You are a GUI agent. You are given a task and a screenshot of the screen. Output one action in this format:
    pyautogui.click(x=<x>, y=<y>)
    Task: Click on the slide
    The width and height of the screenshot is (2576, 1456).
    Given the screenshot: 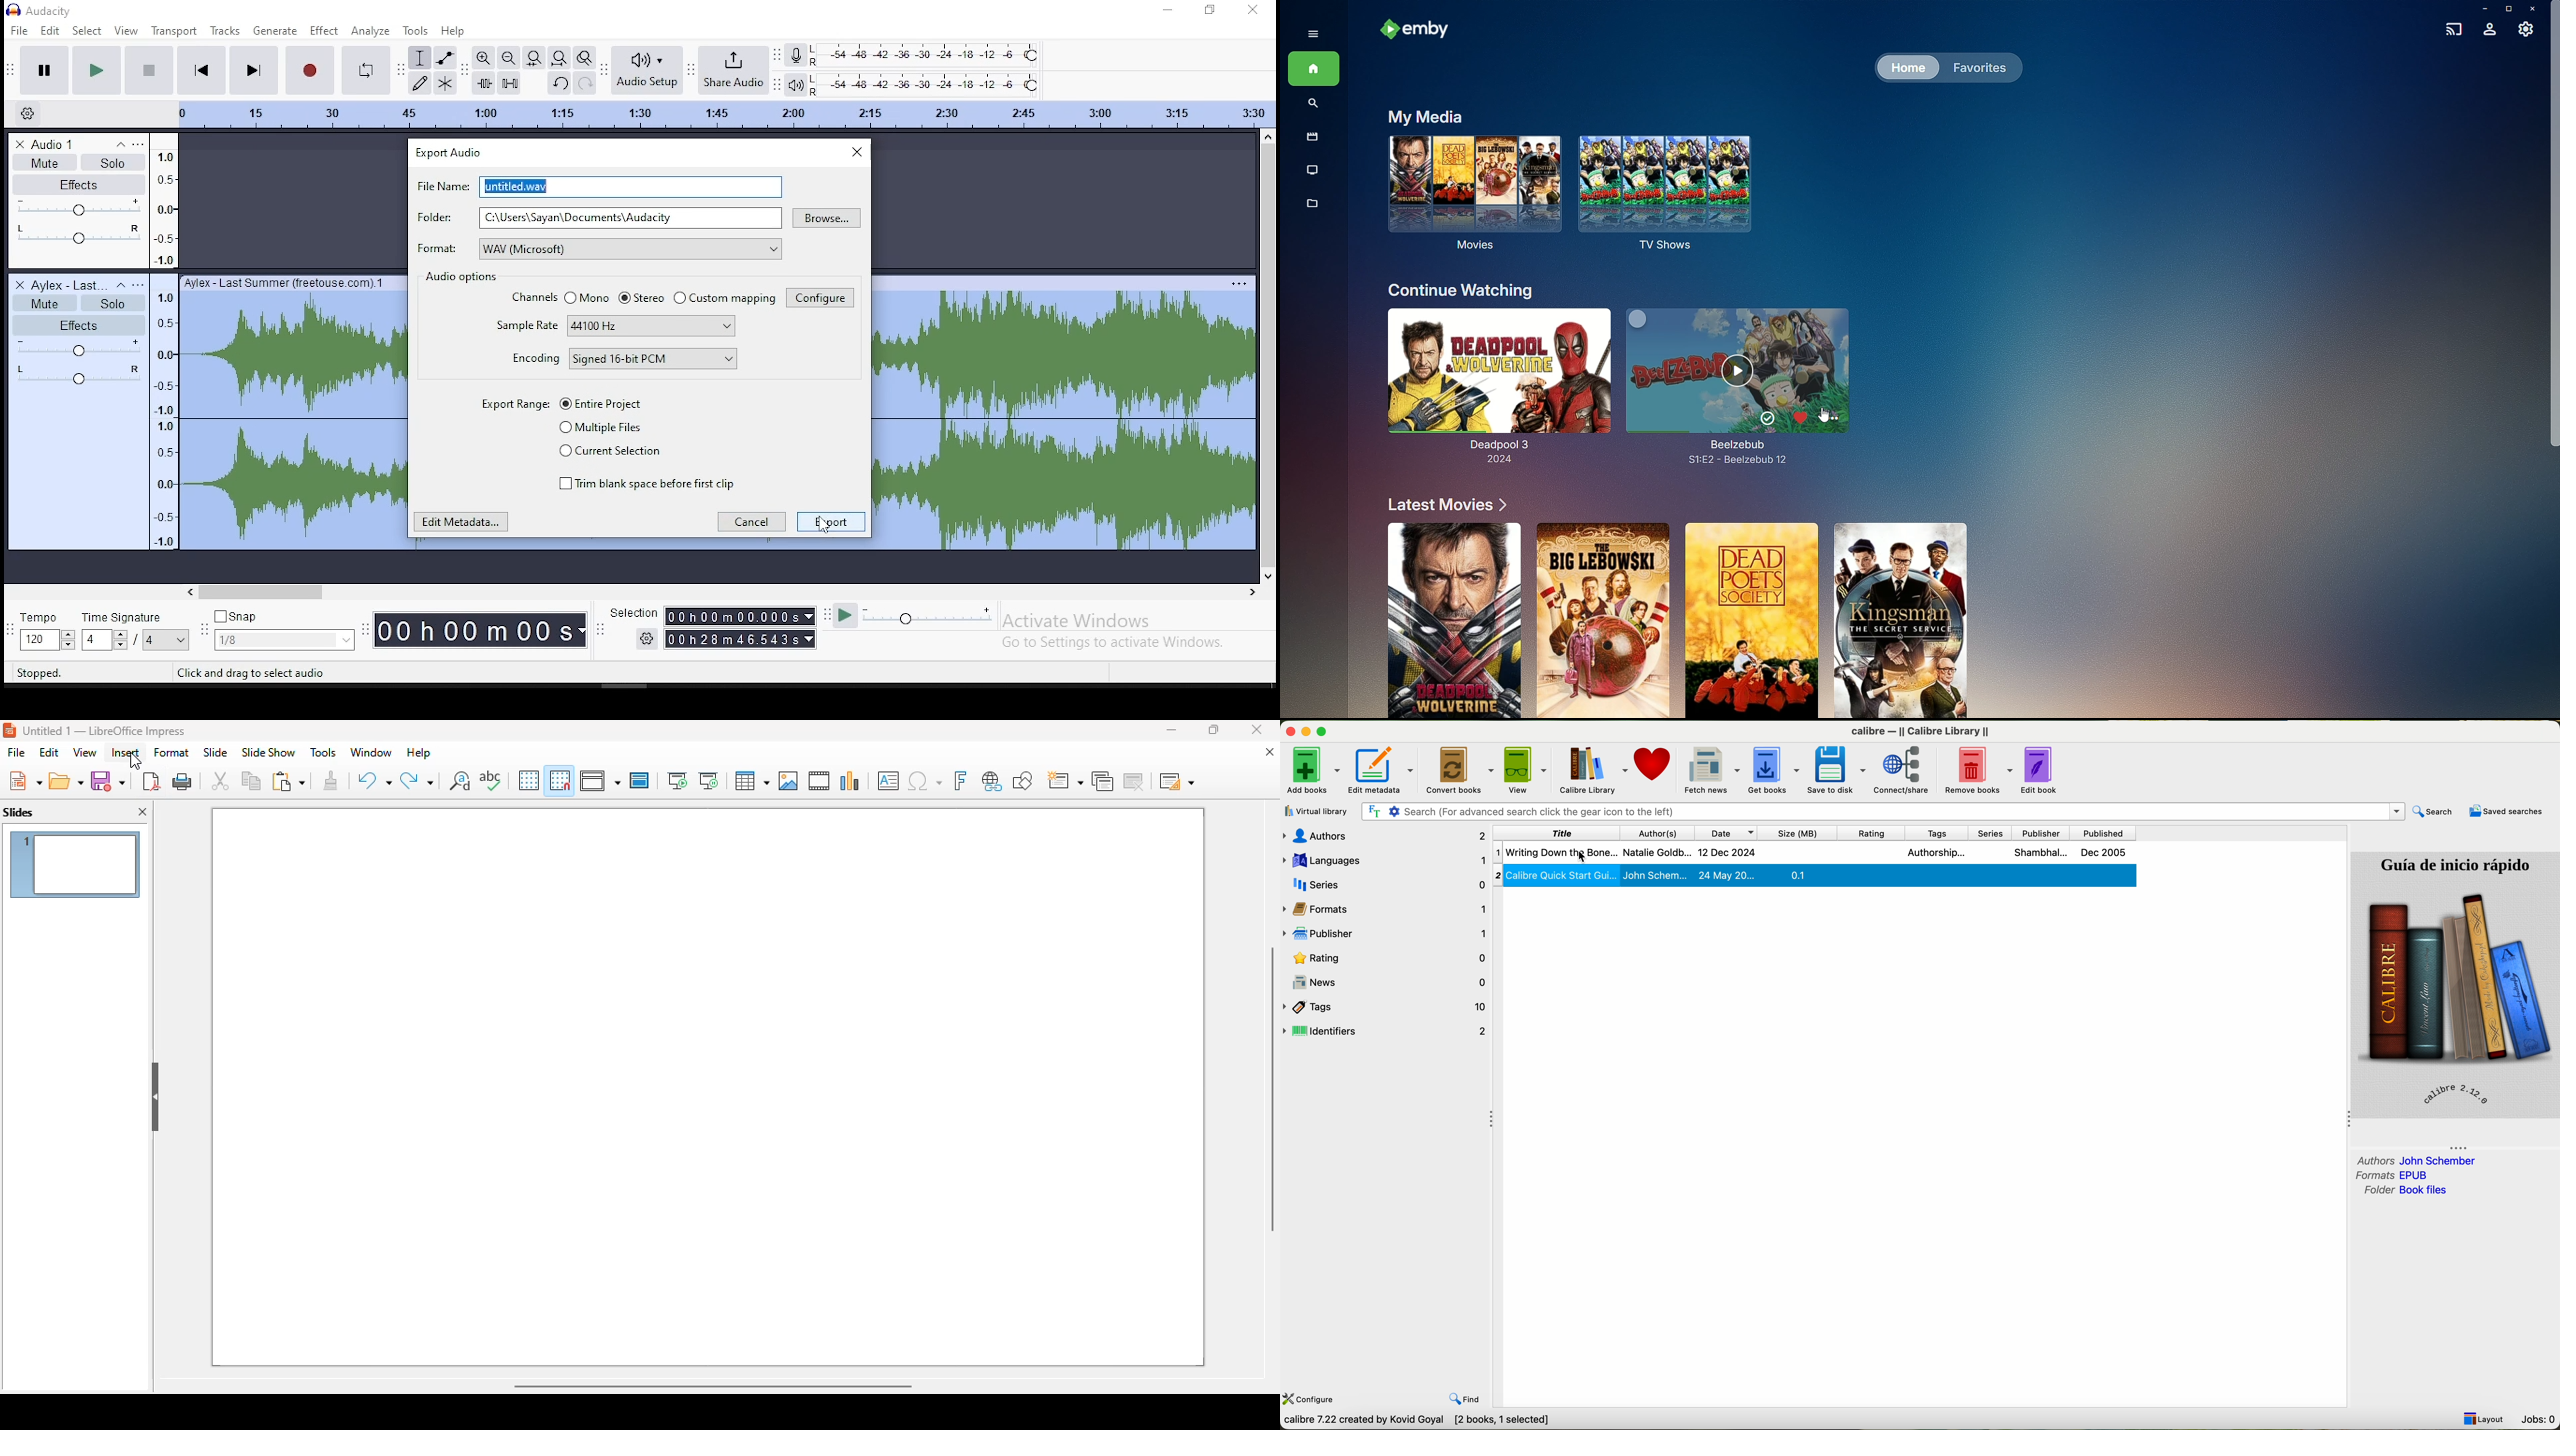 What is the action you would take?
    pyautogui.click(x=215, y=752)
    